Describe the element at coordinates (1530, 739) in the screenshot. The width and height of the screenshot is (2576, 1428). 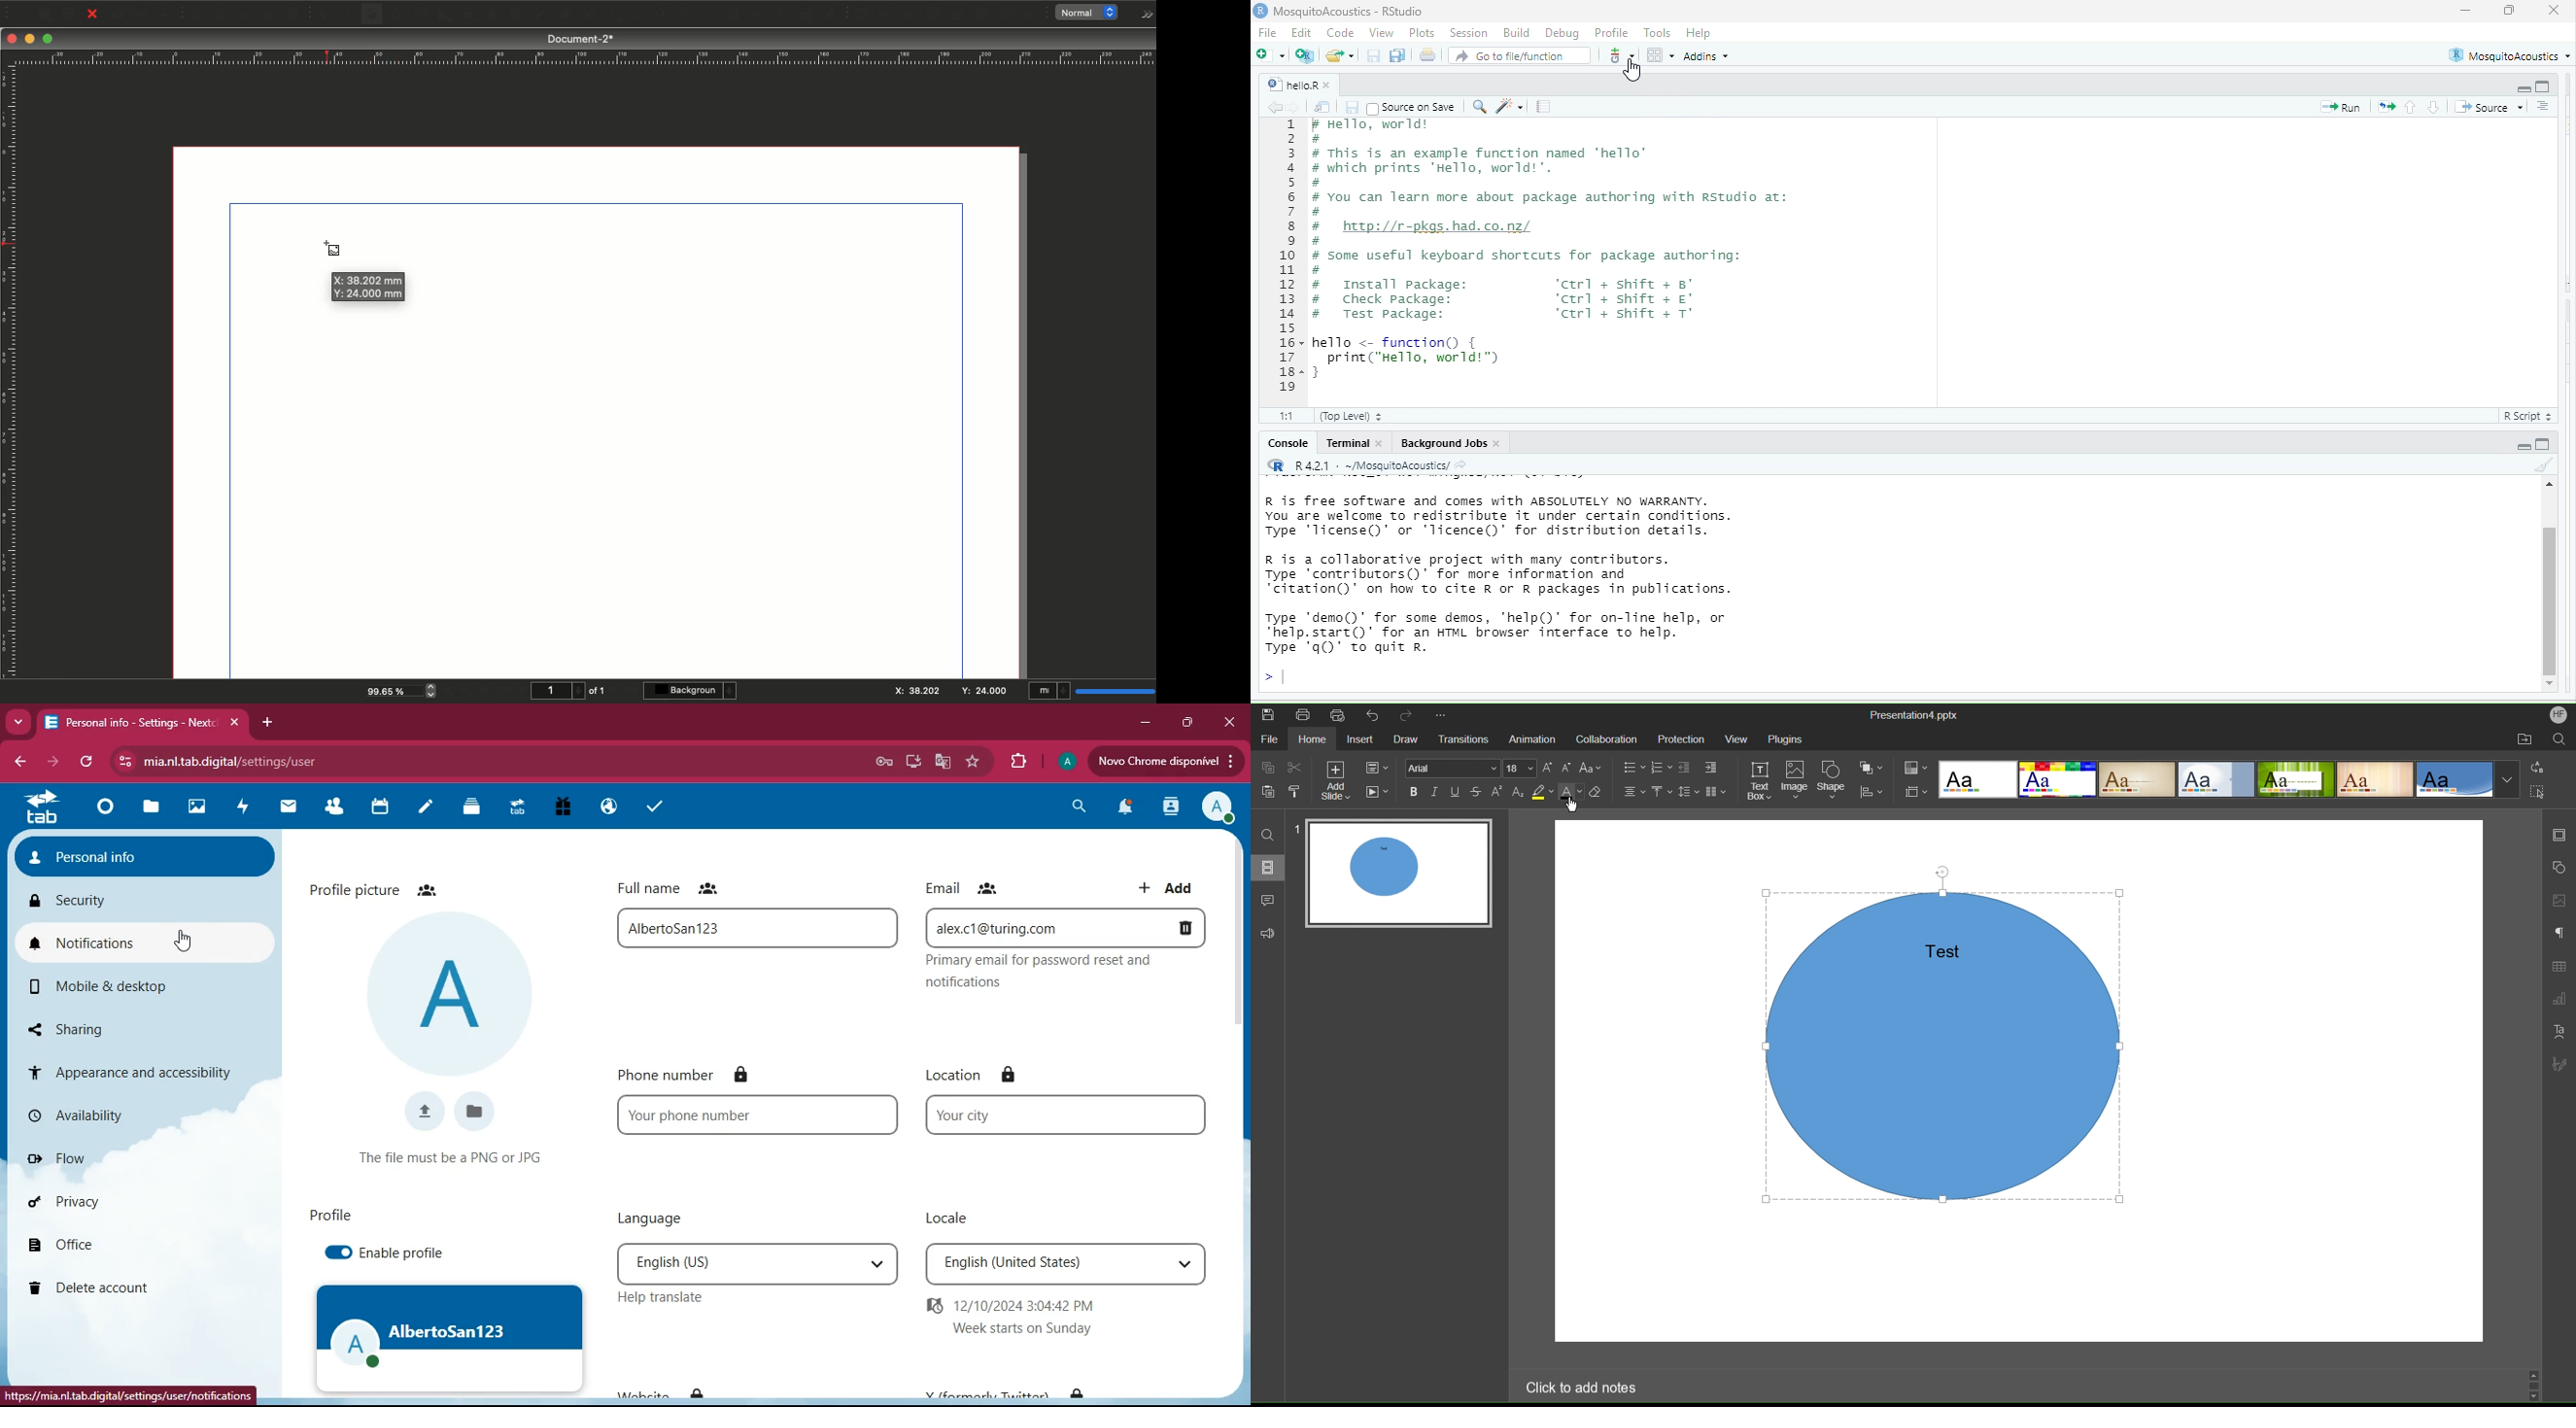
I see `Animation` at that location.